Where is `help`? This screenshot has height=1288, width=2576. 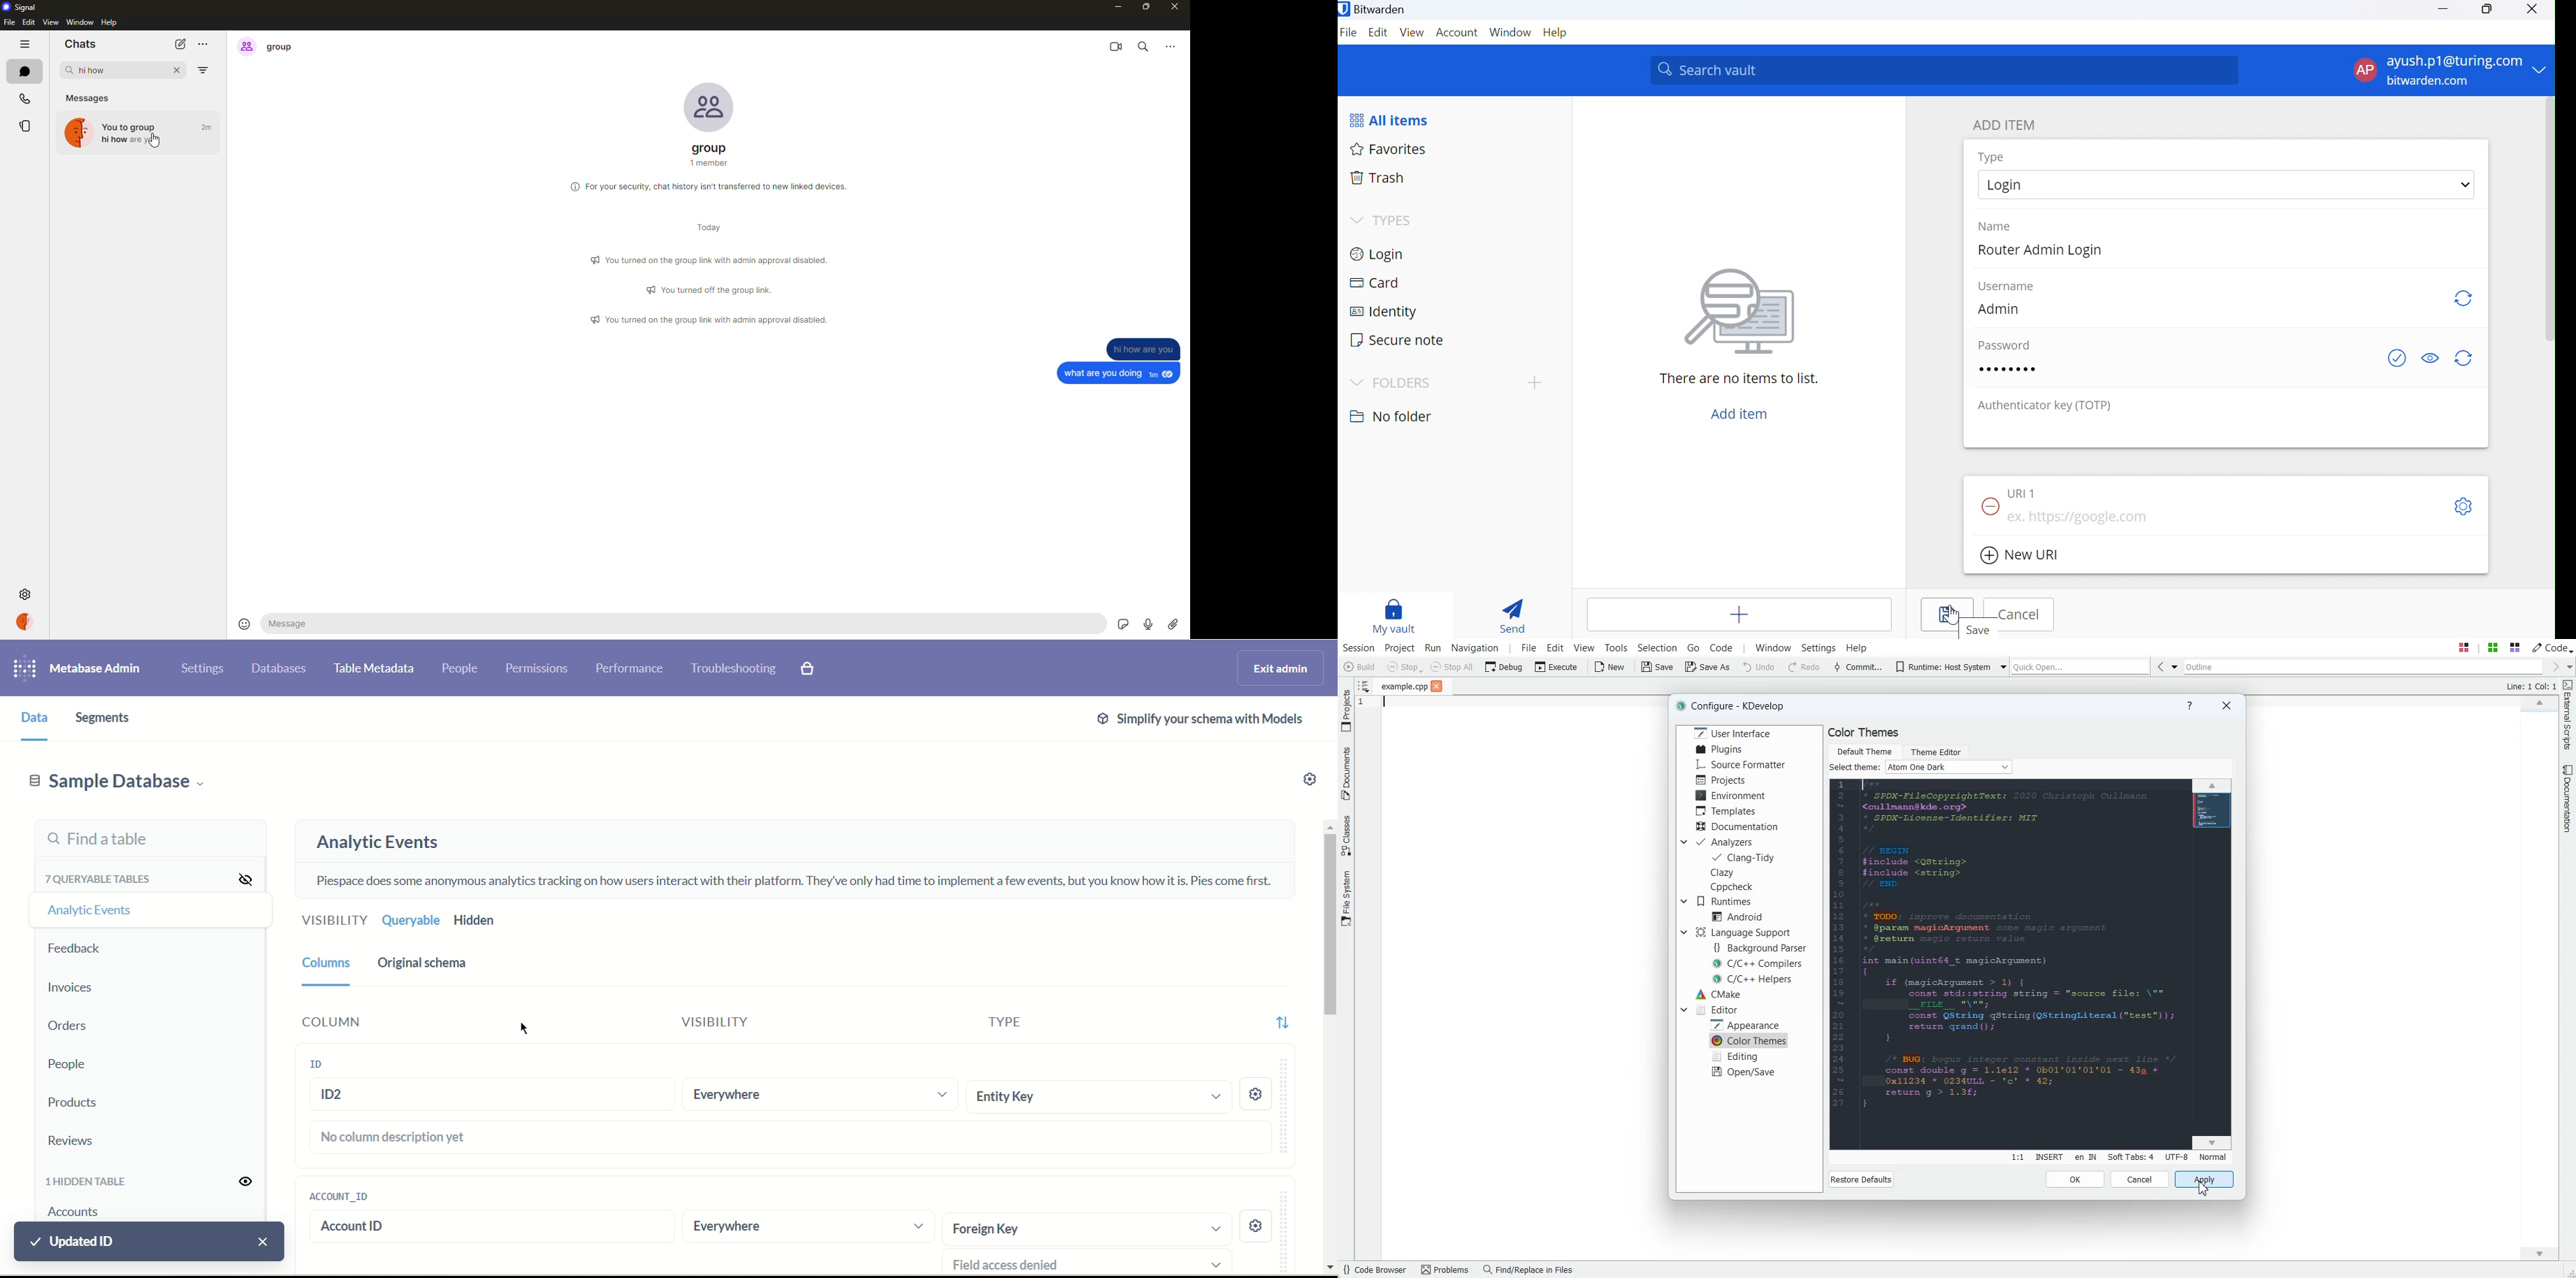 help is located at coordinates (110, 22).